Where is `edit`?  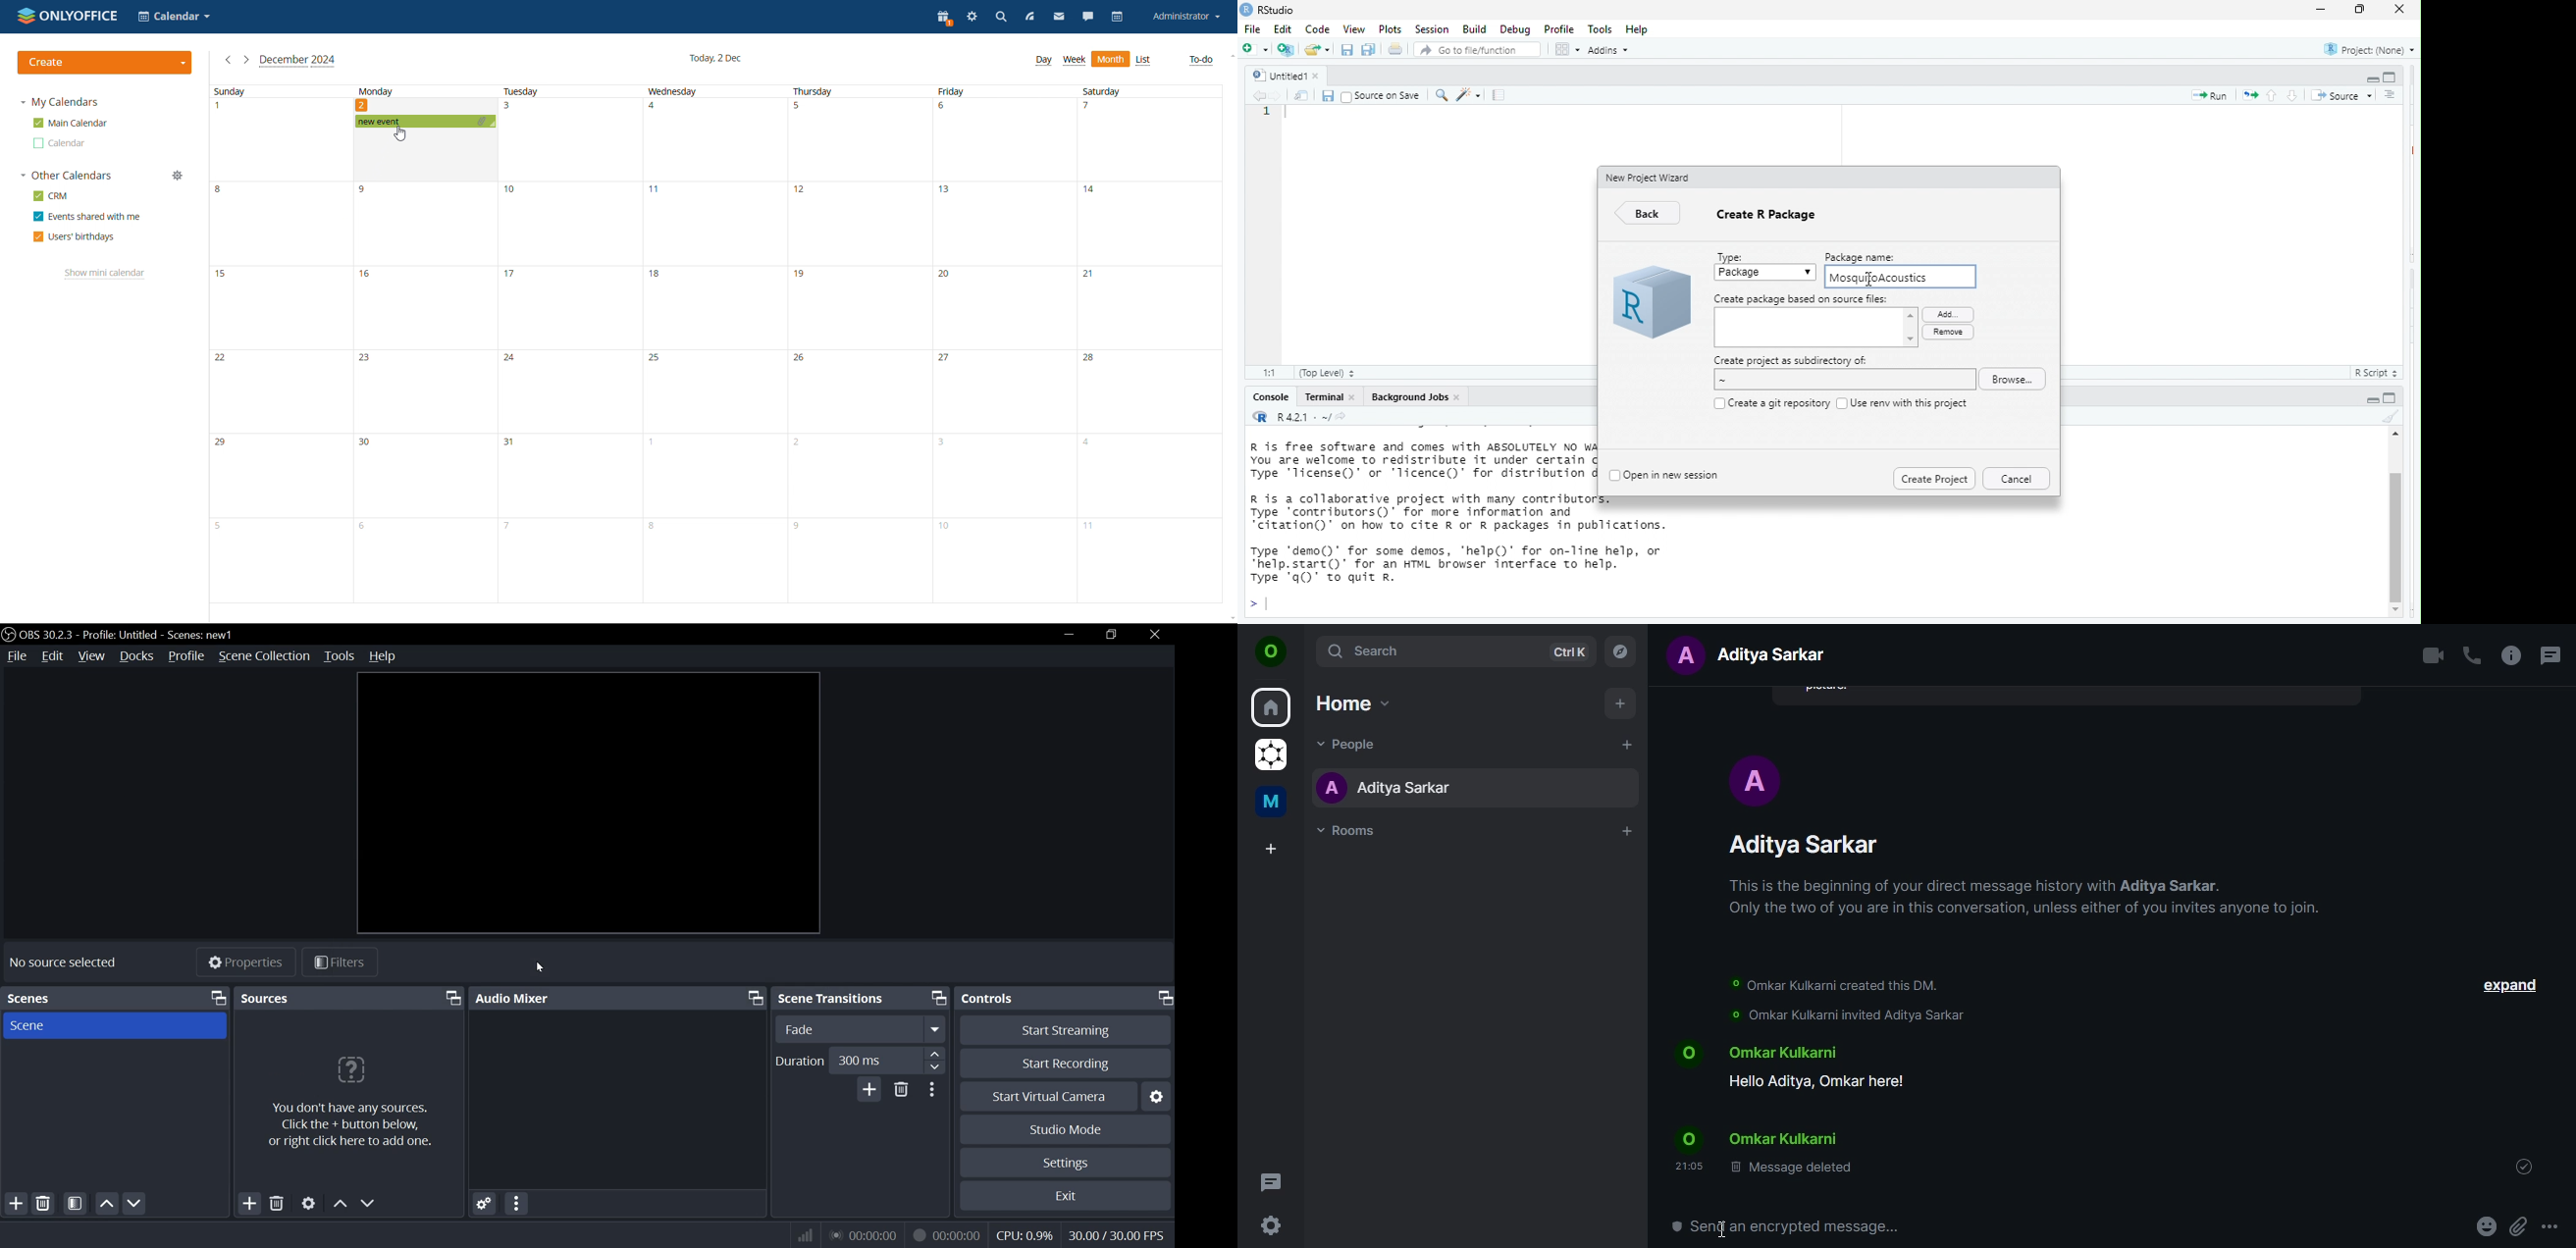
edit is located at coordinates (52, 656).